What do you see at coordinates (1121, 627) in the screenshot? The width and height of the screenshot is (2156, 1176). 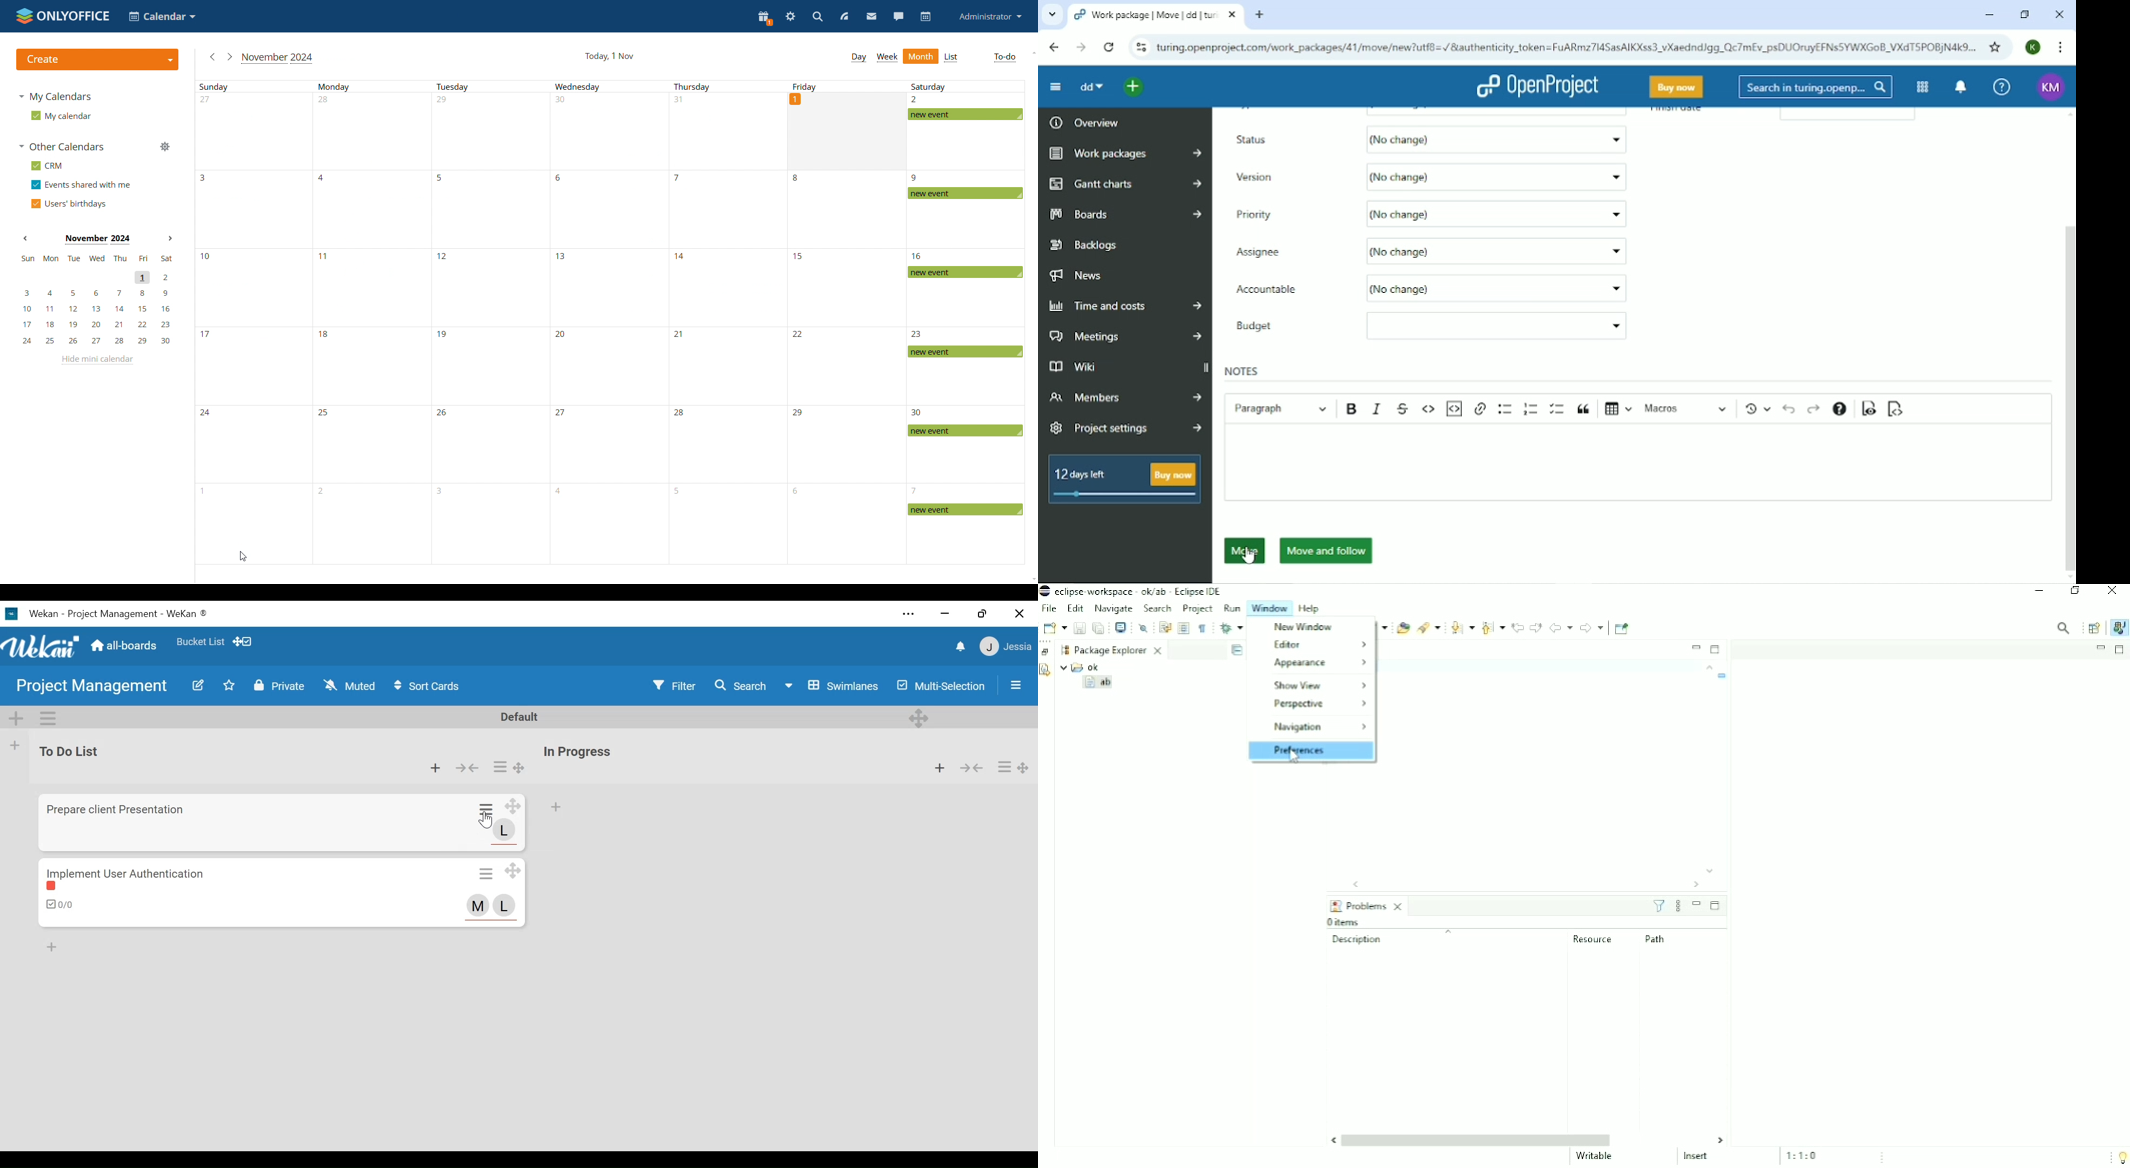 I see `Open a Terminal` at bounding box center [1121, 627].